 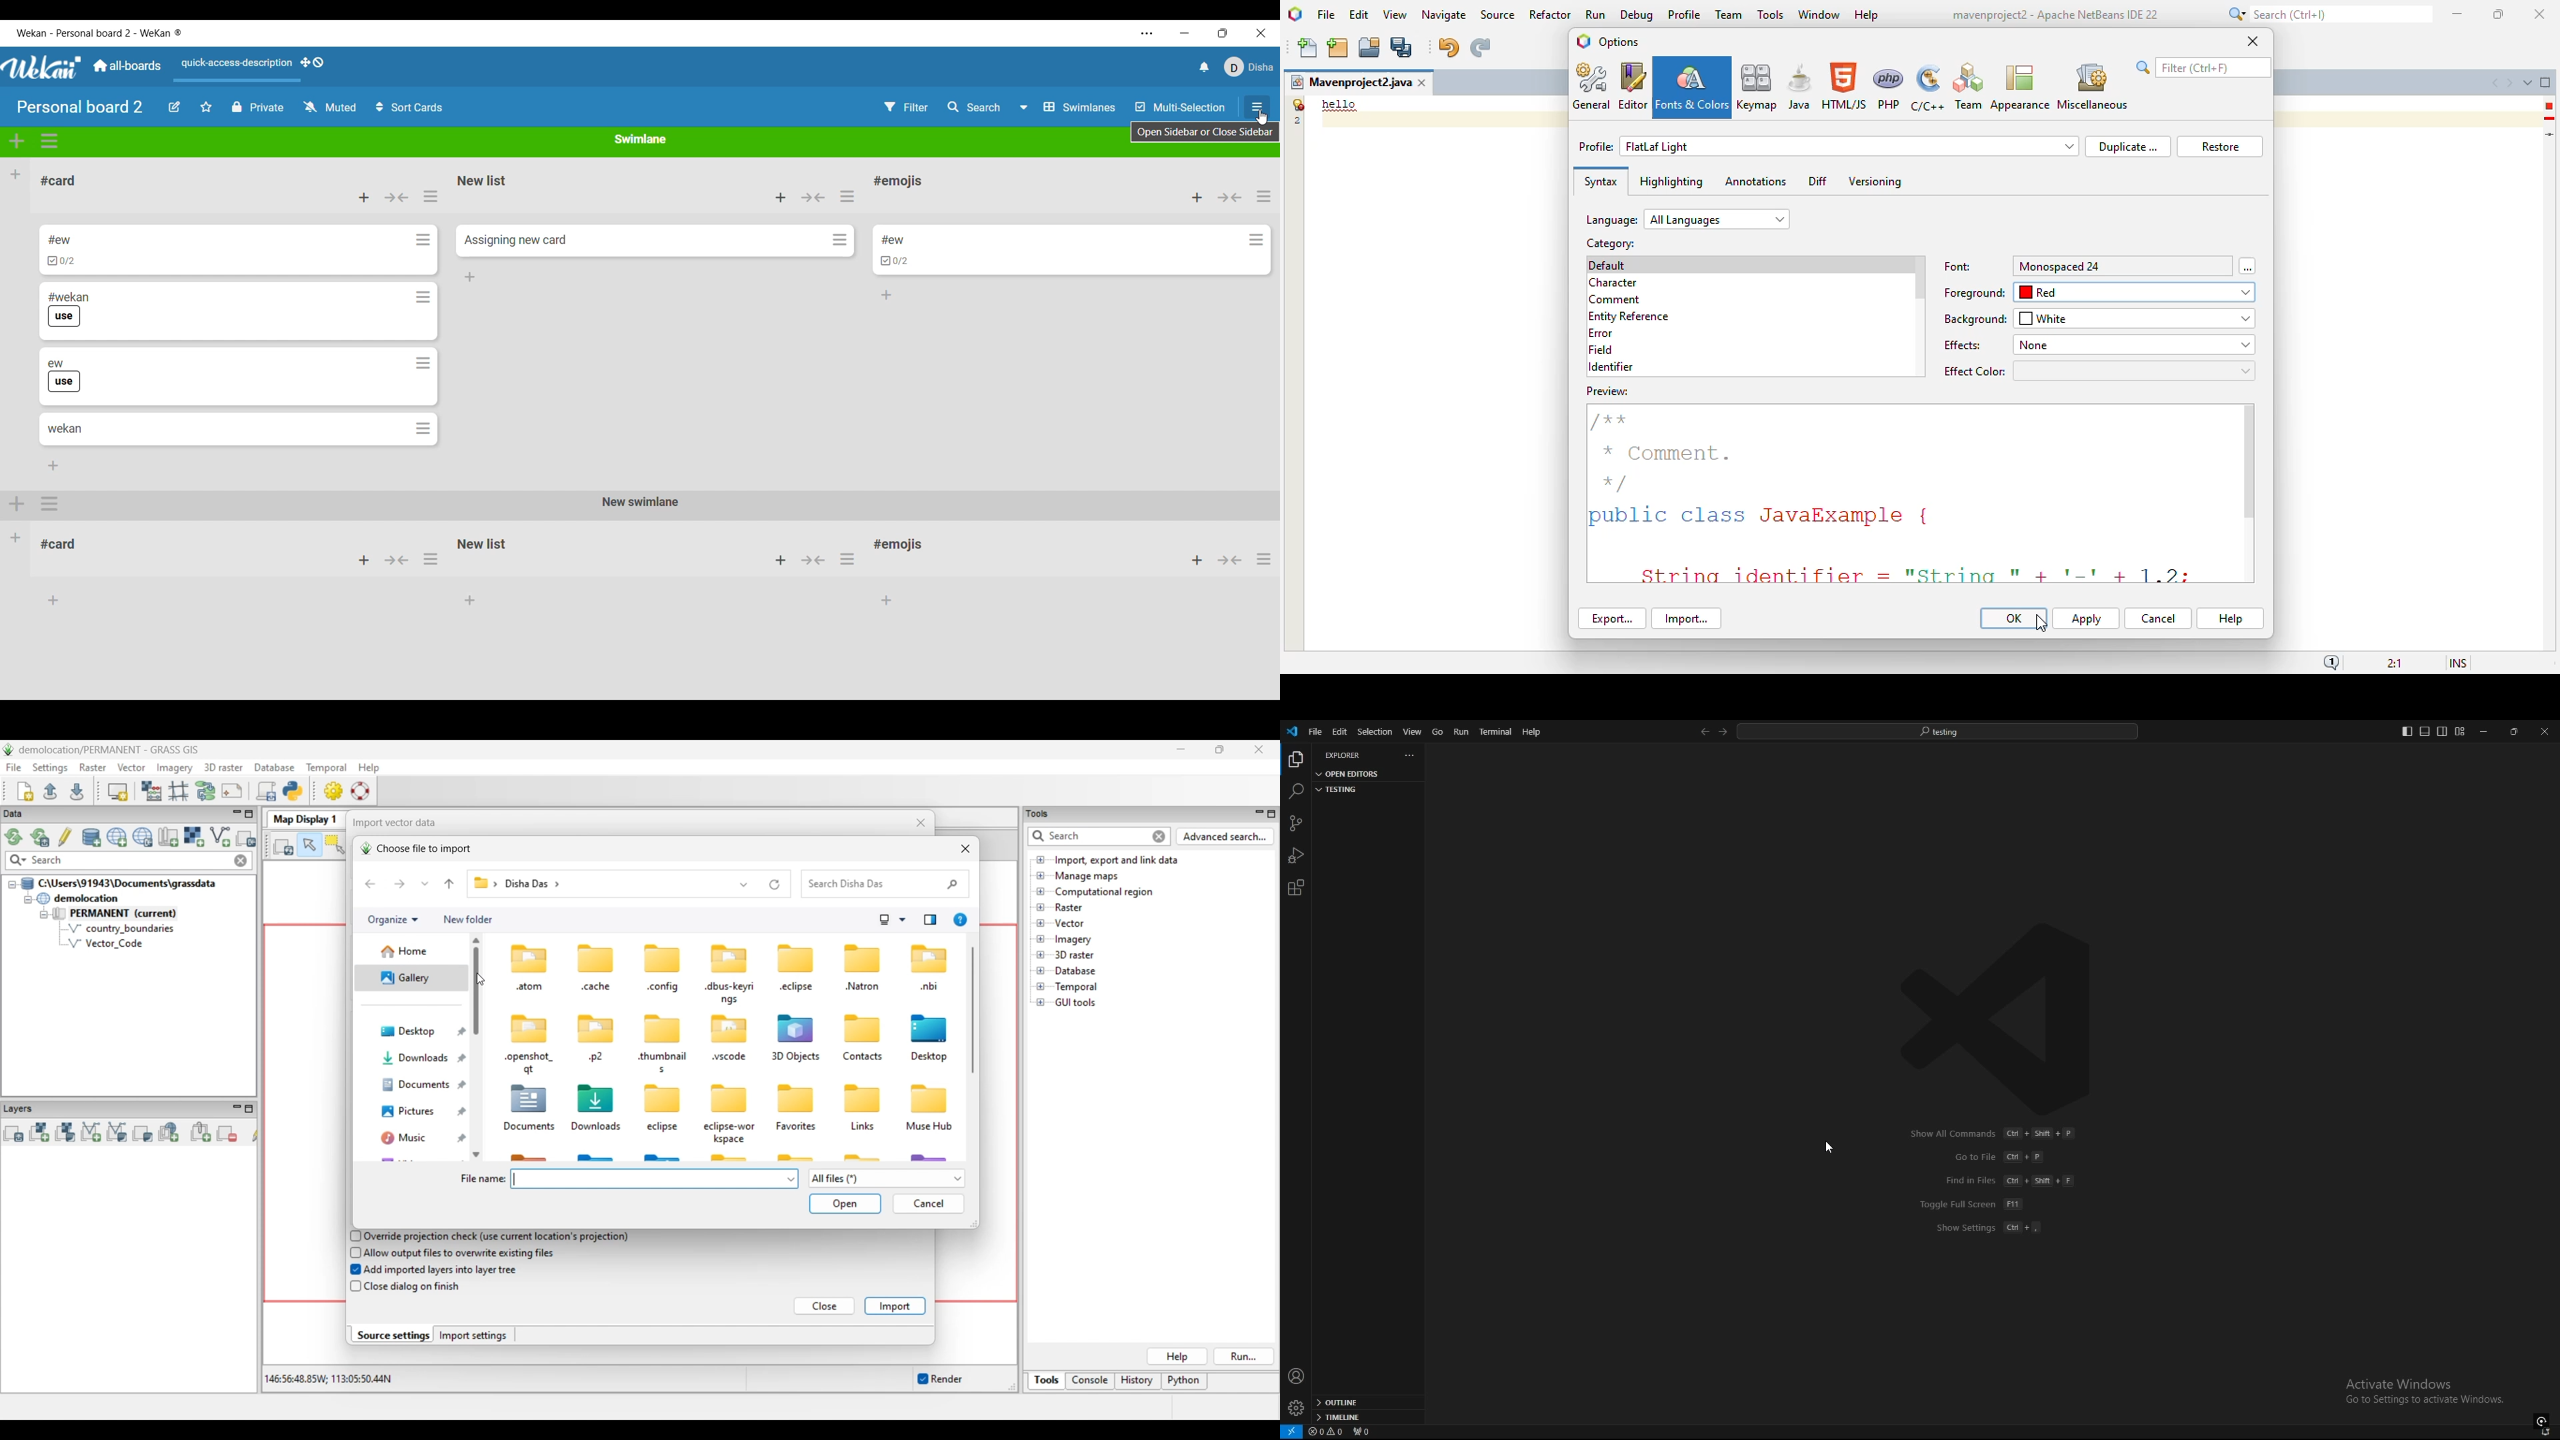 What do you see at coordinates (2061, 266) in the screenshot?
I see `Monospaced 24` at bounding box center [2061, 266].